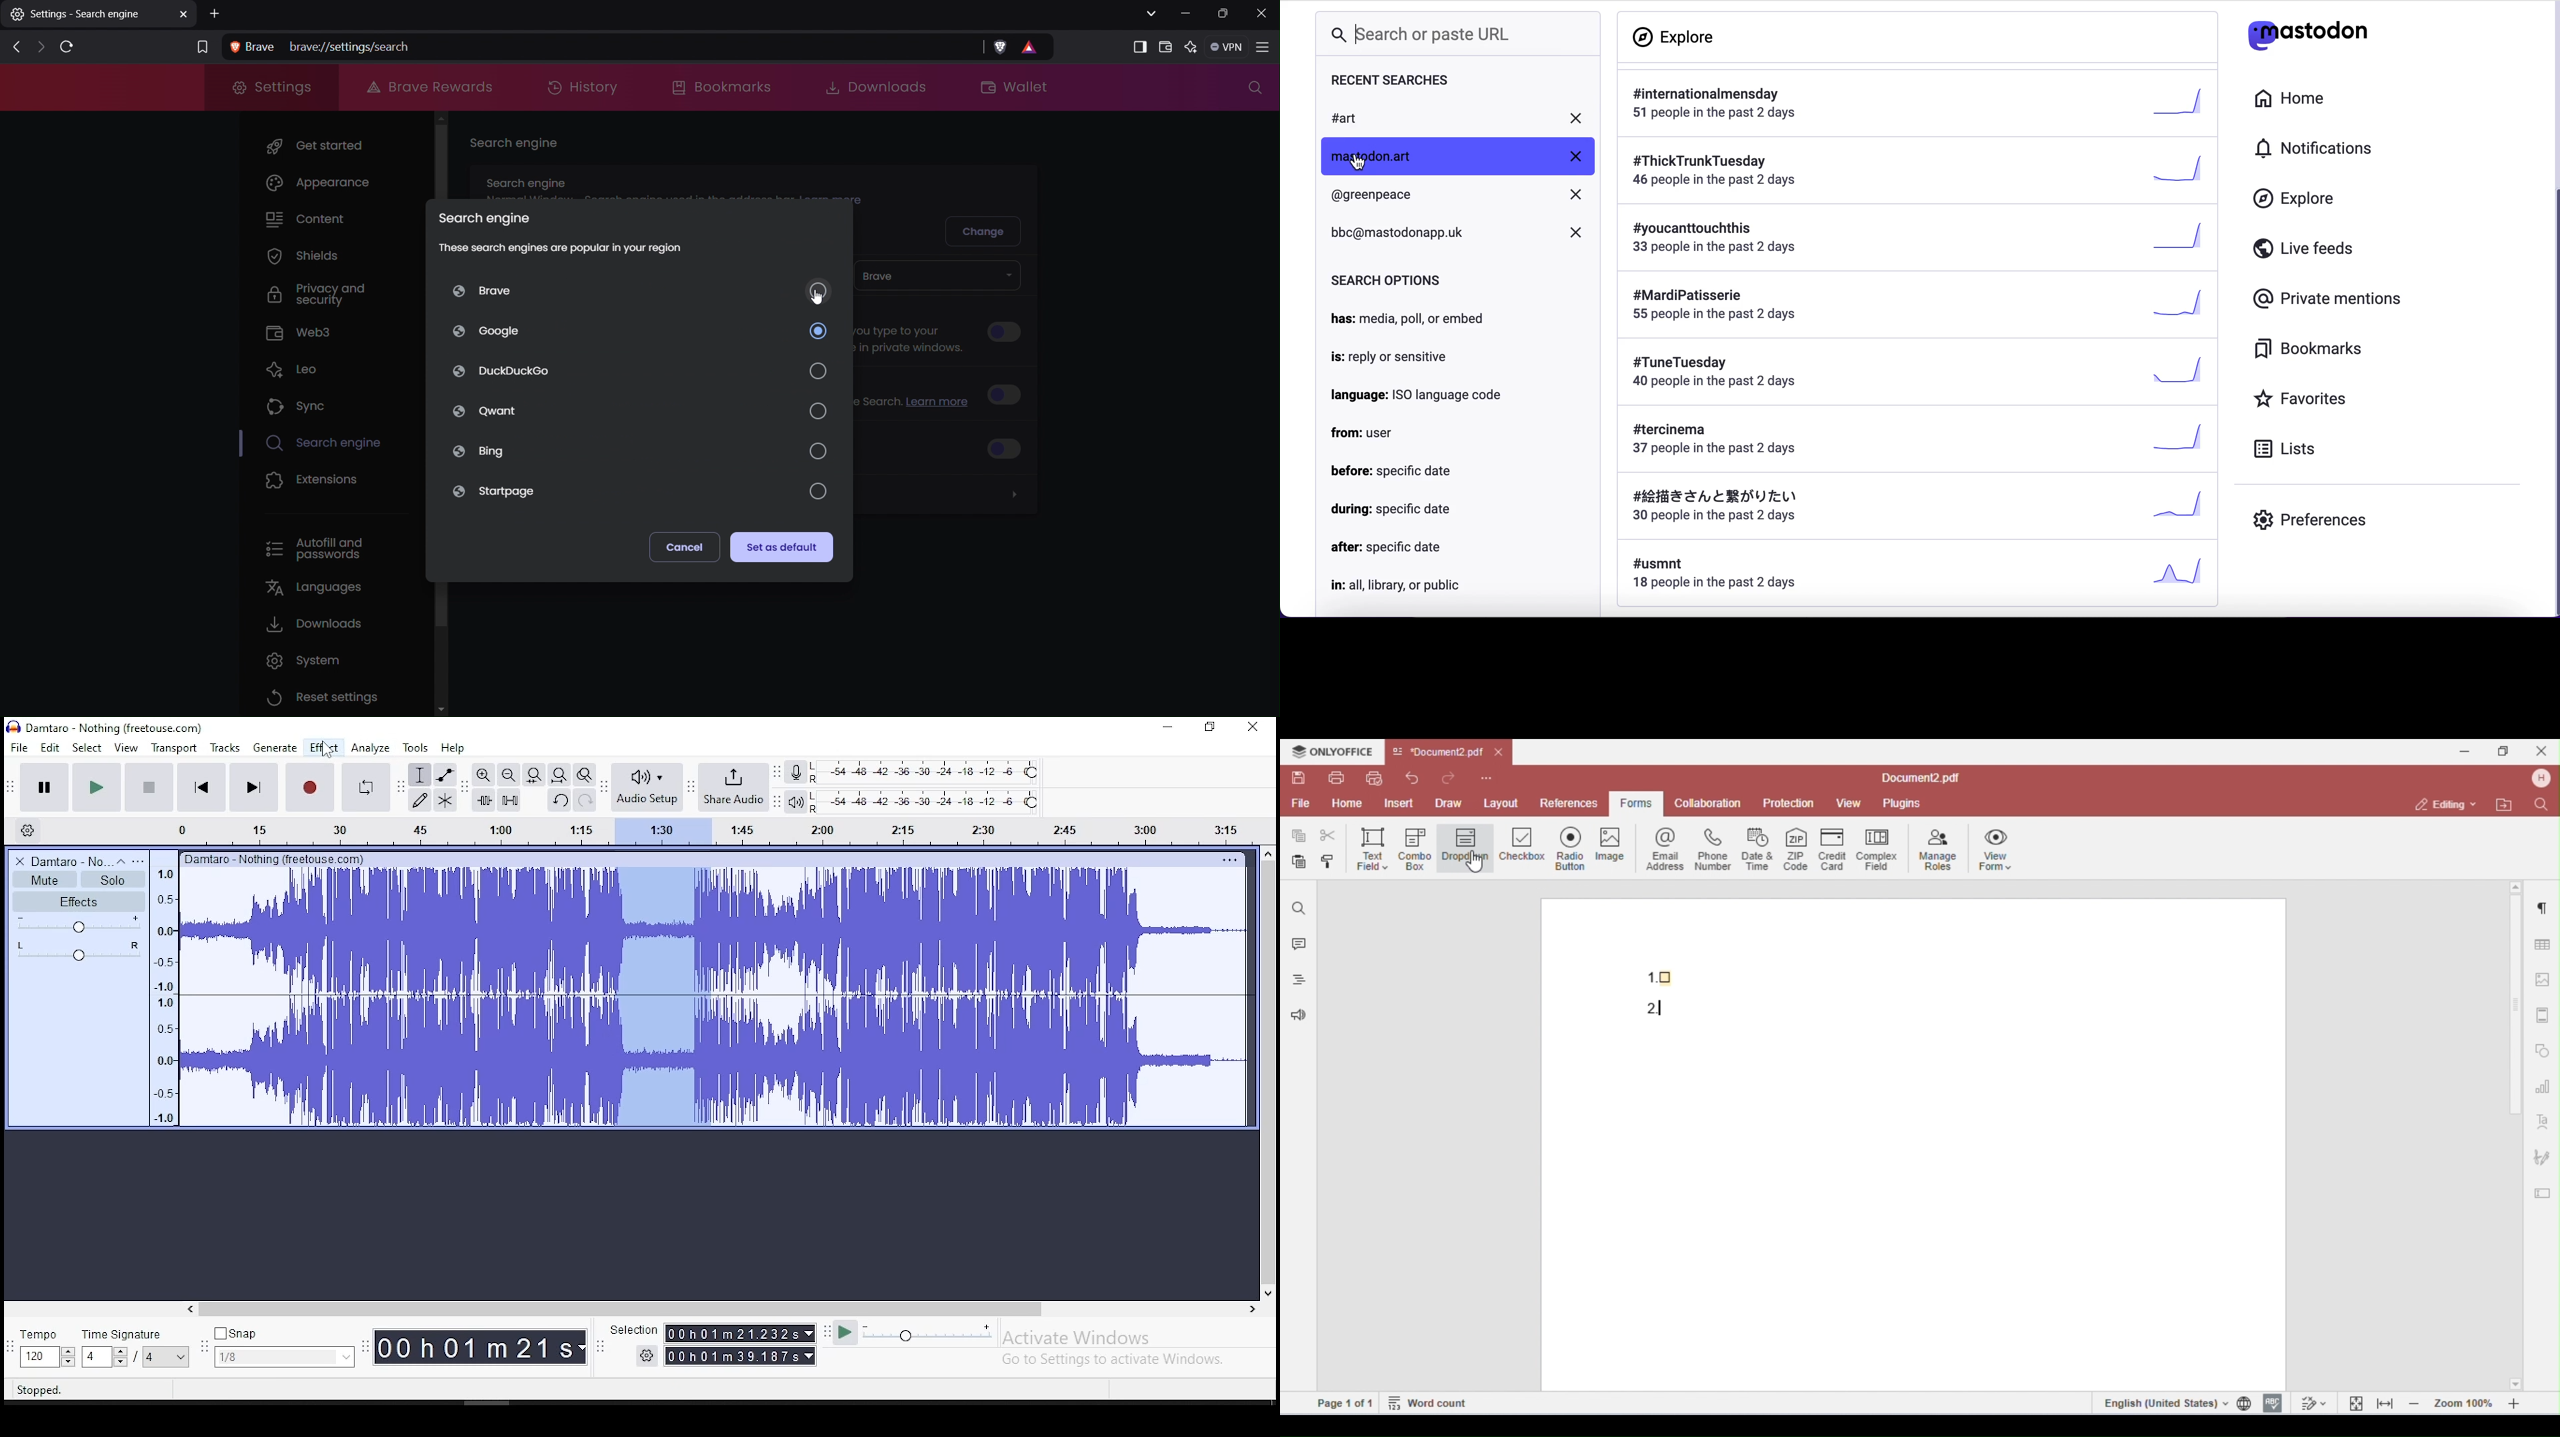 Image resolution: width=2576 pixels, height=1456 pixels. Describe the element at coordinates (126, 748) in the screenshot. I see `view` at that location.